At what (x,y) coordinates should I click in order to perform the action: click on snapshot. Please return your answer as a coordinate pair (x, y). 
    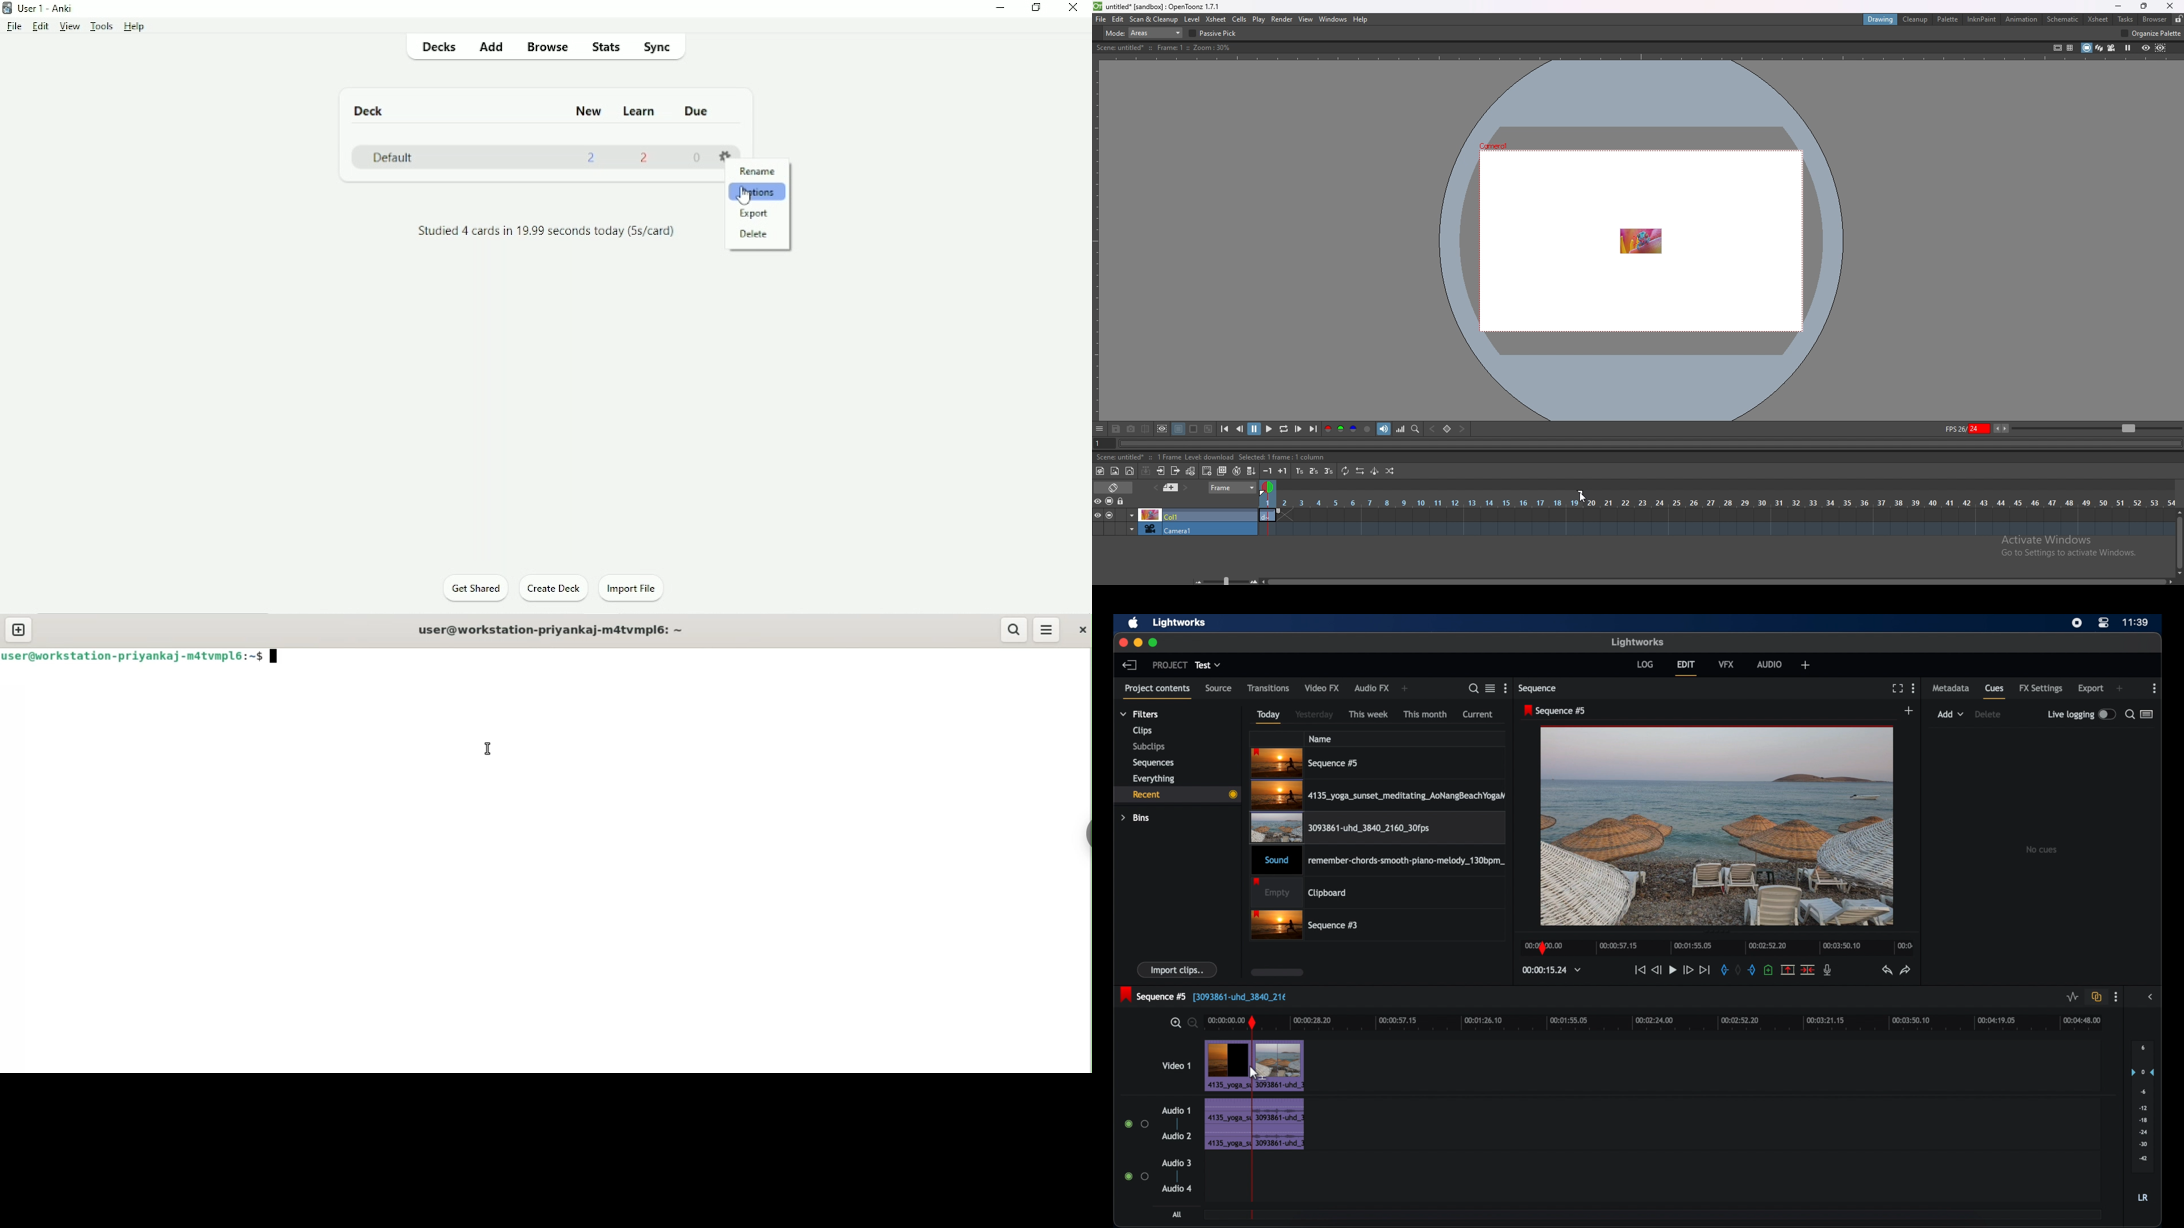
    Looking at the image, I should click on (1131, 430).